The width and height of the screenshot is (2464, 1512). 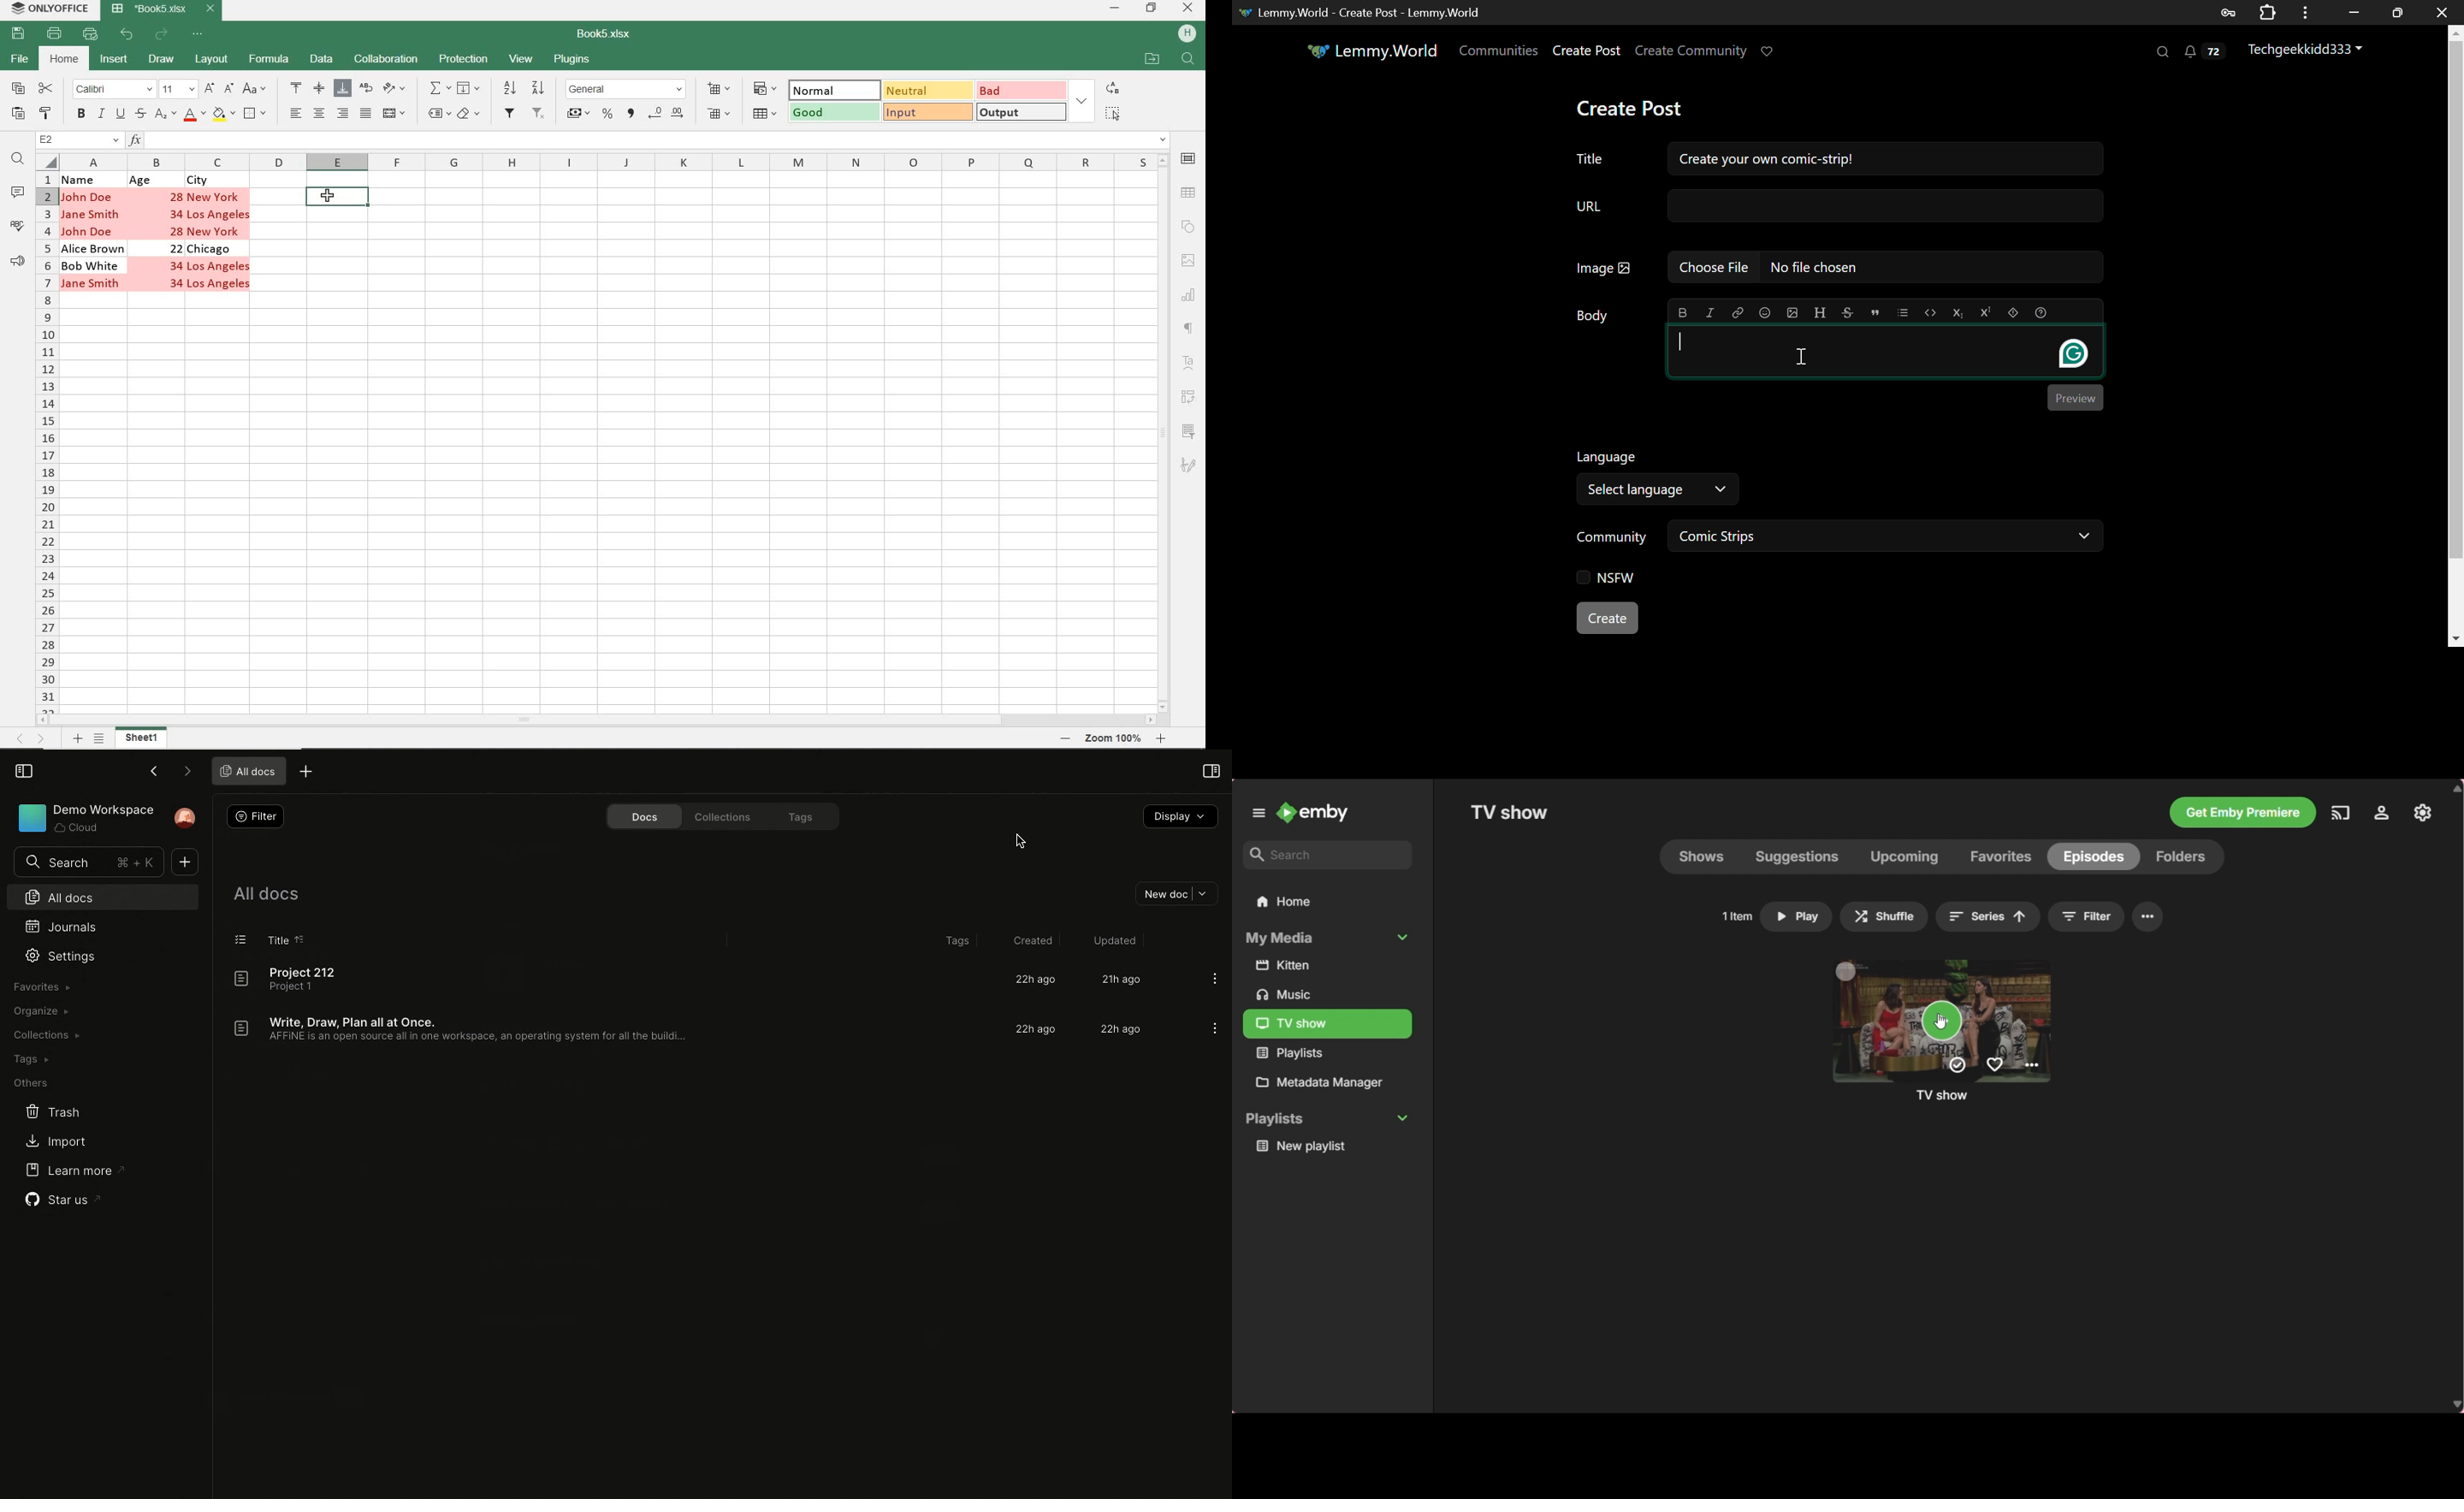 I want to click on Demo workspace, so click(x=85, y=819).